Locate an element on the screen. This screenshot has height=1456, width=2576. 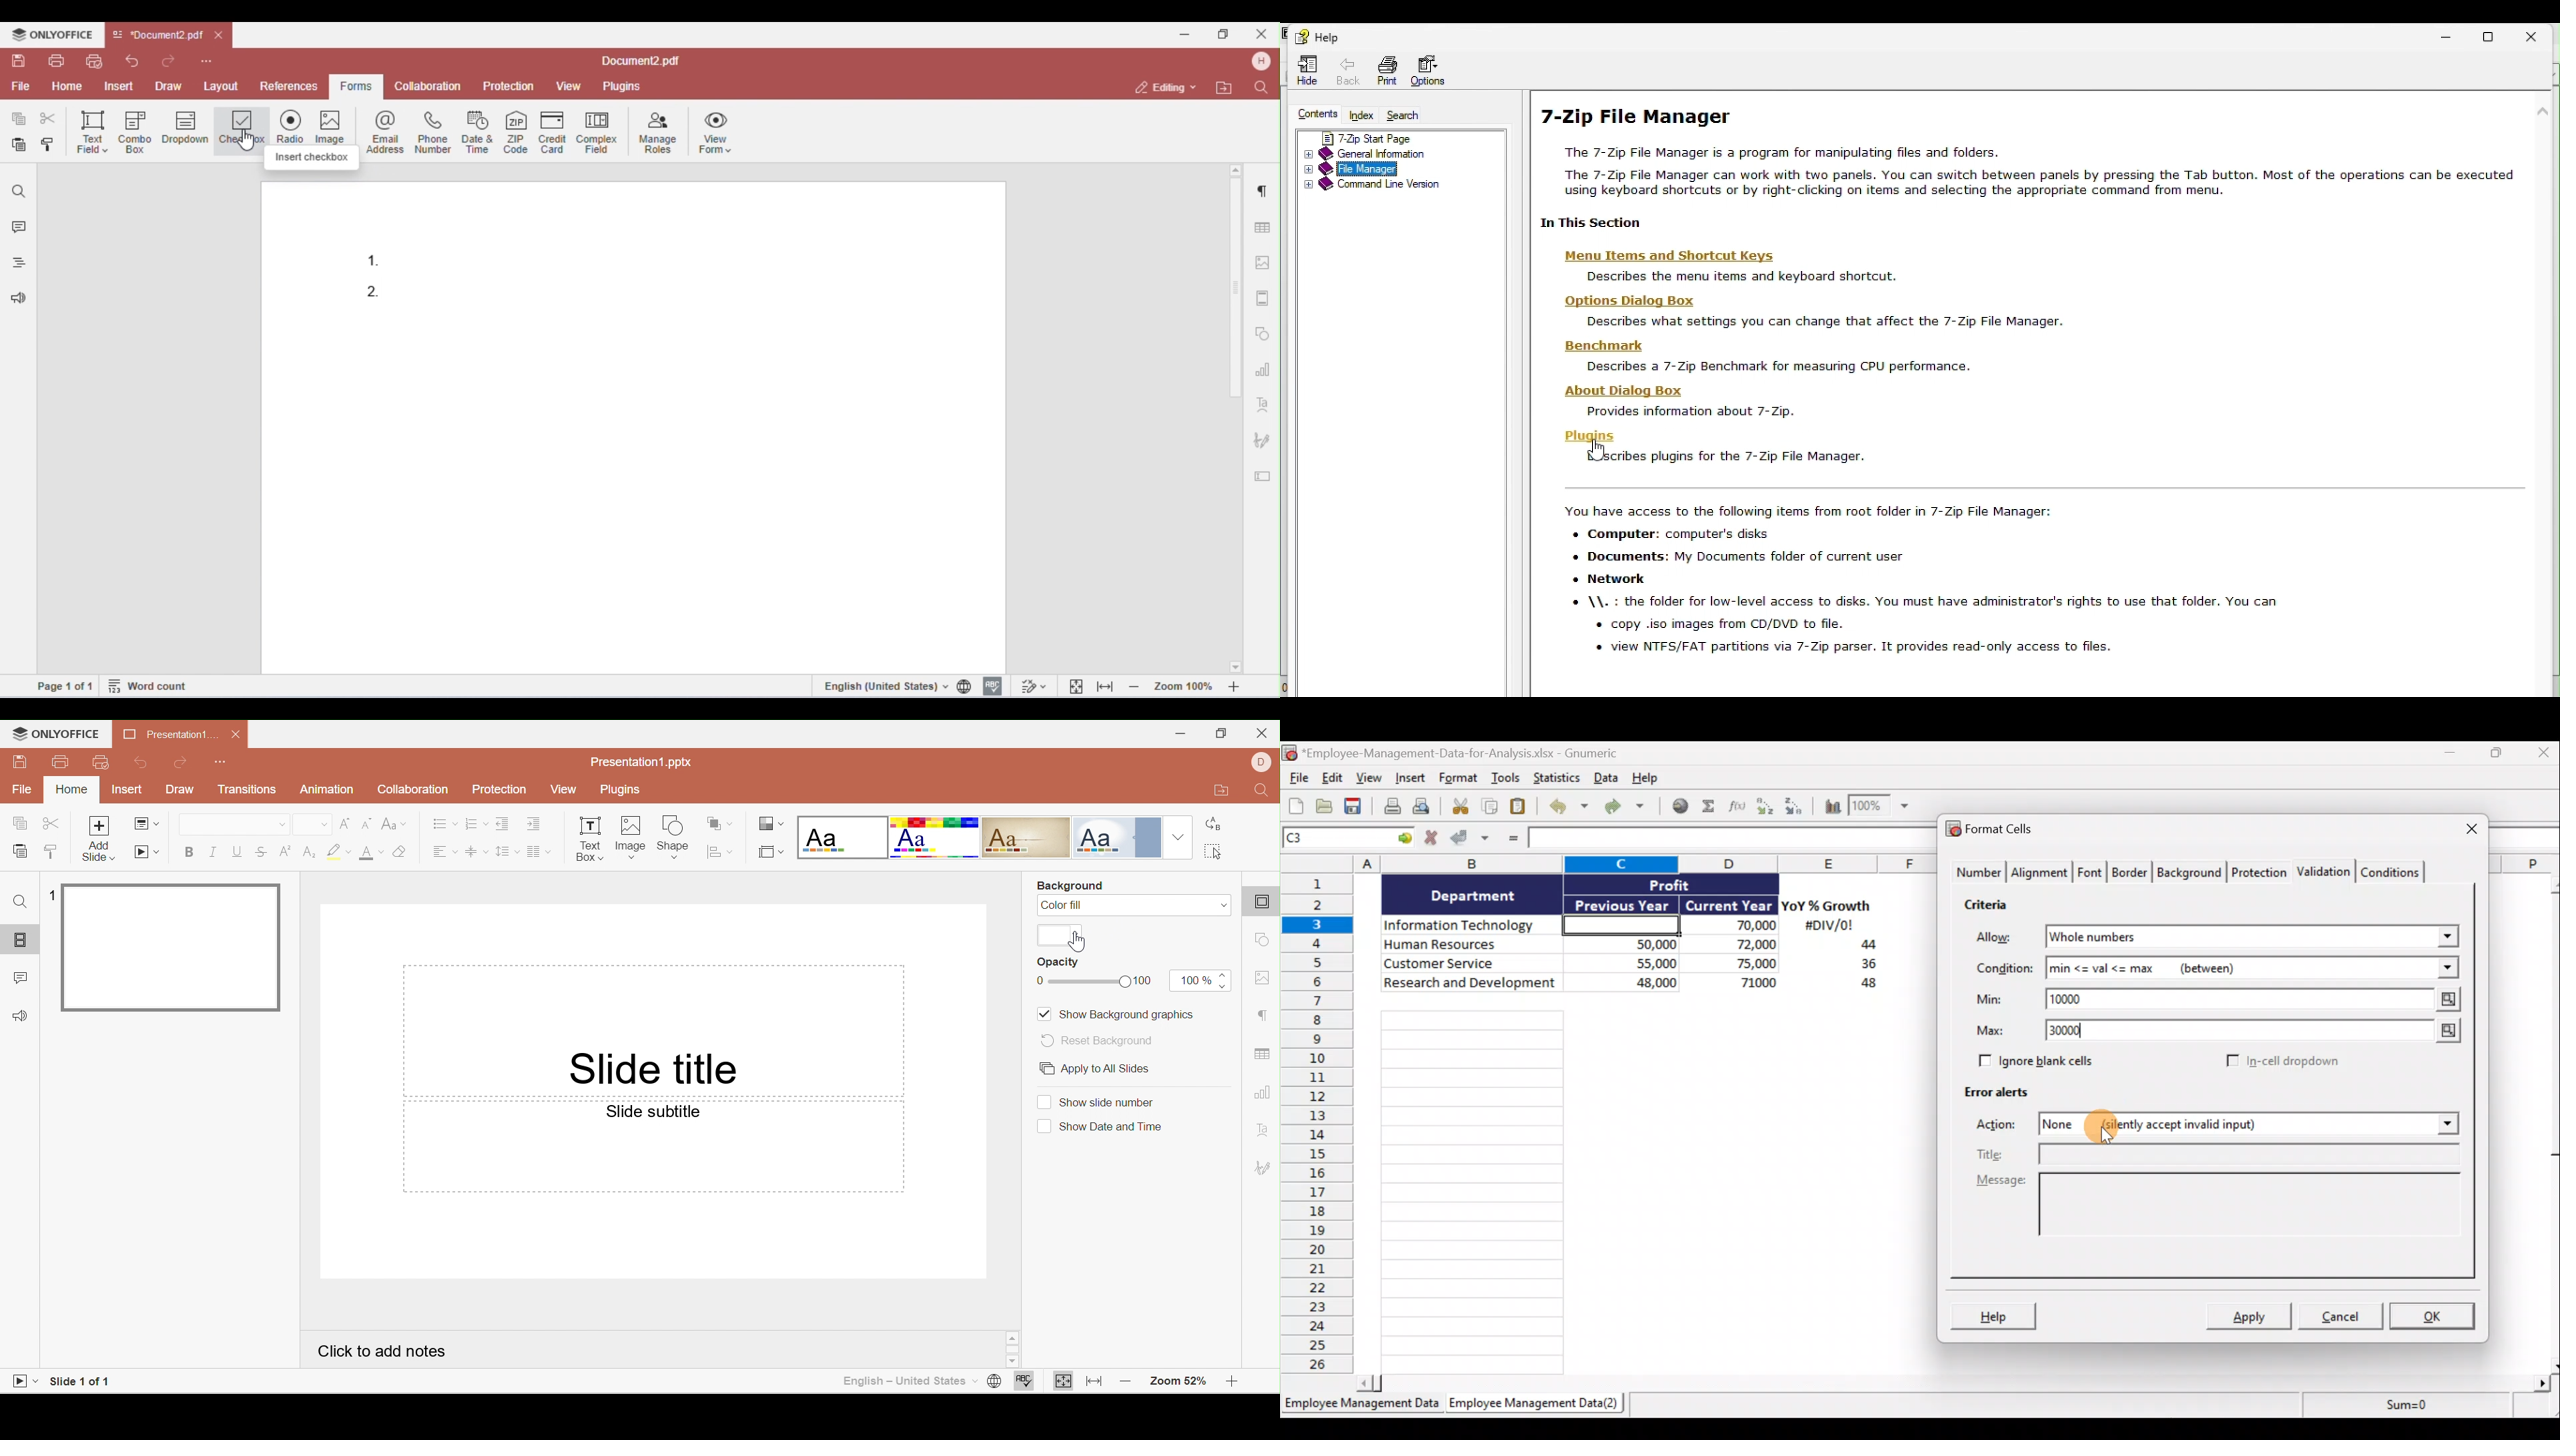
Zoom 52% is located at coordinates (1175, 1381).